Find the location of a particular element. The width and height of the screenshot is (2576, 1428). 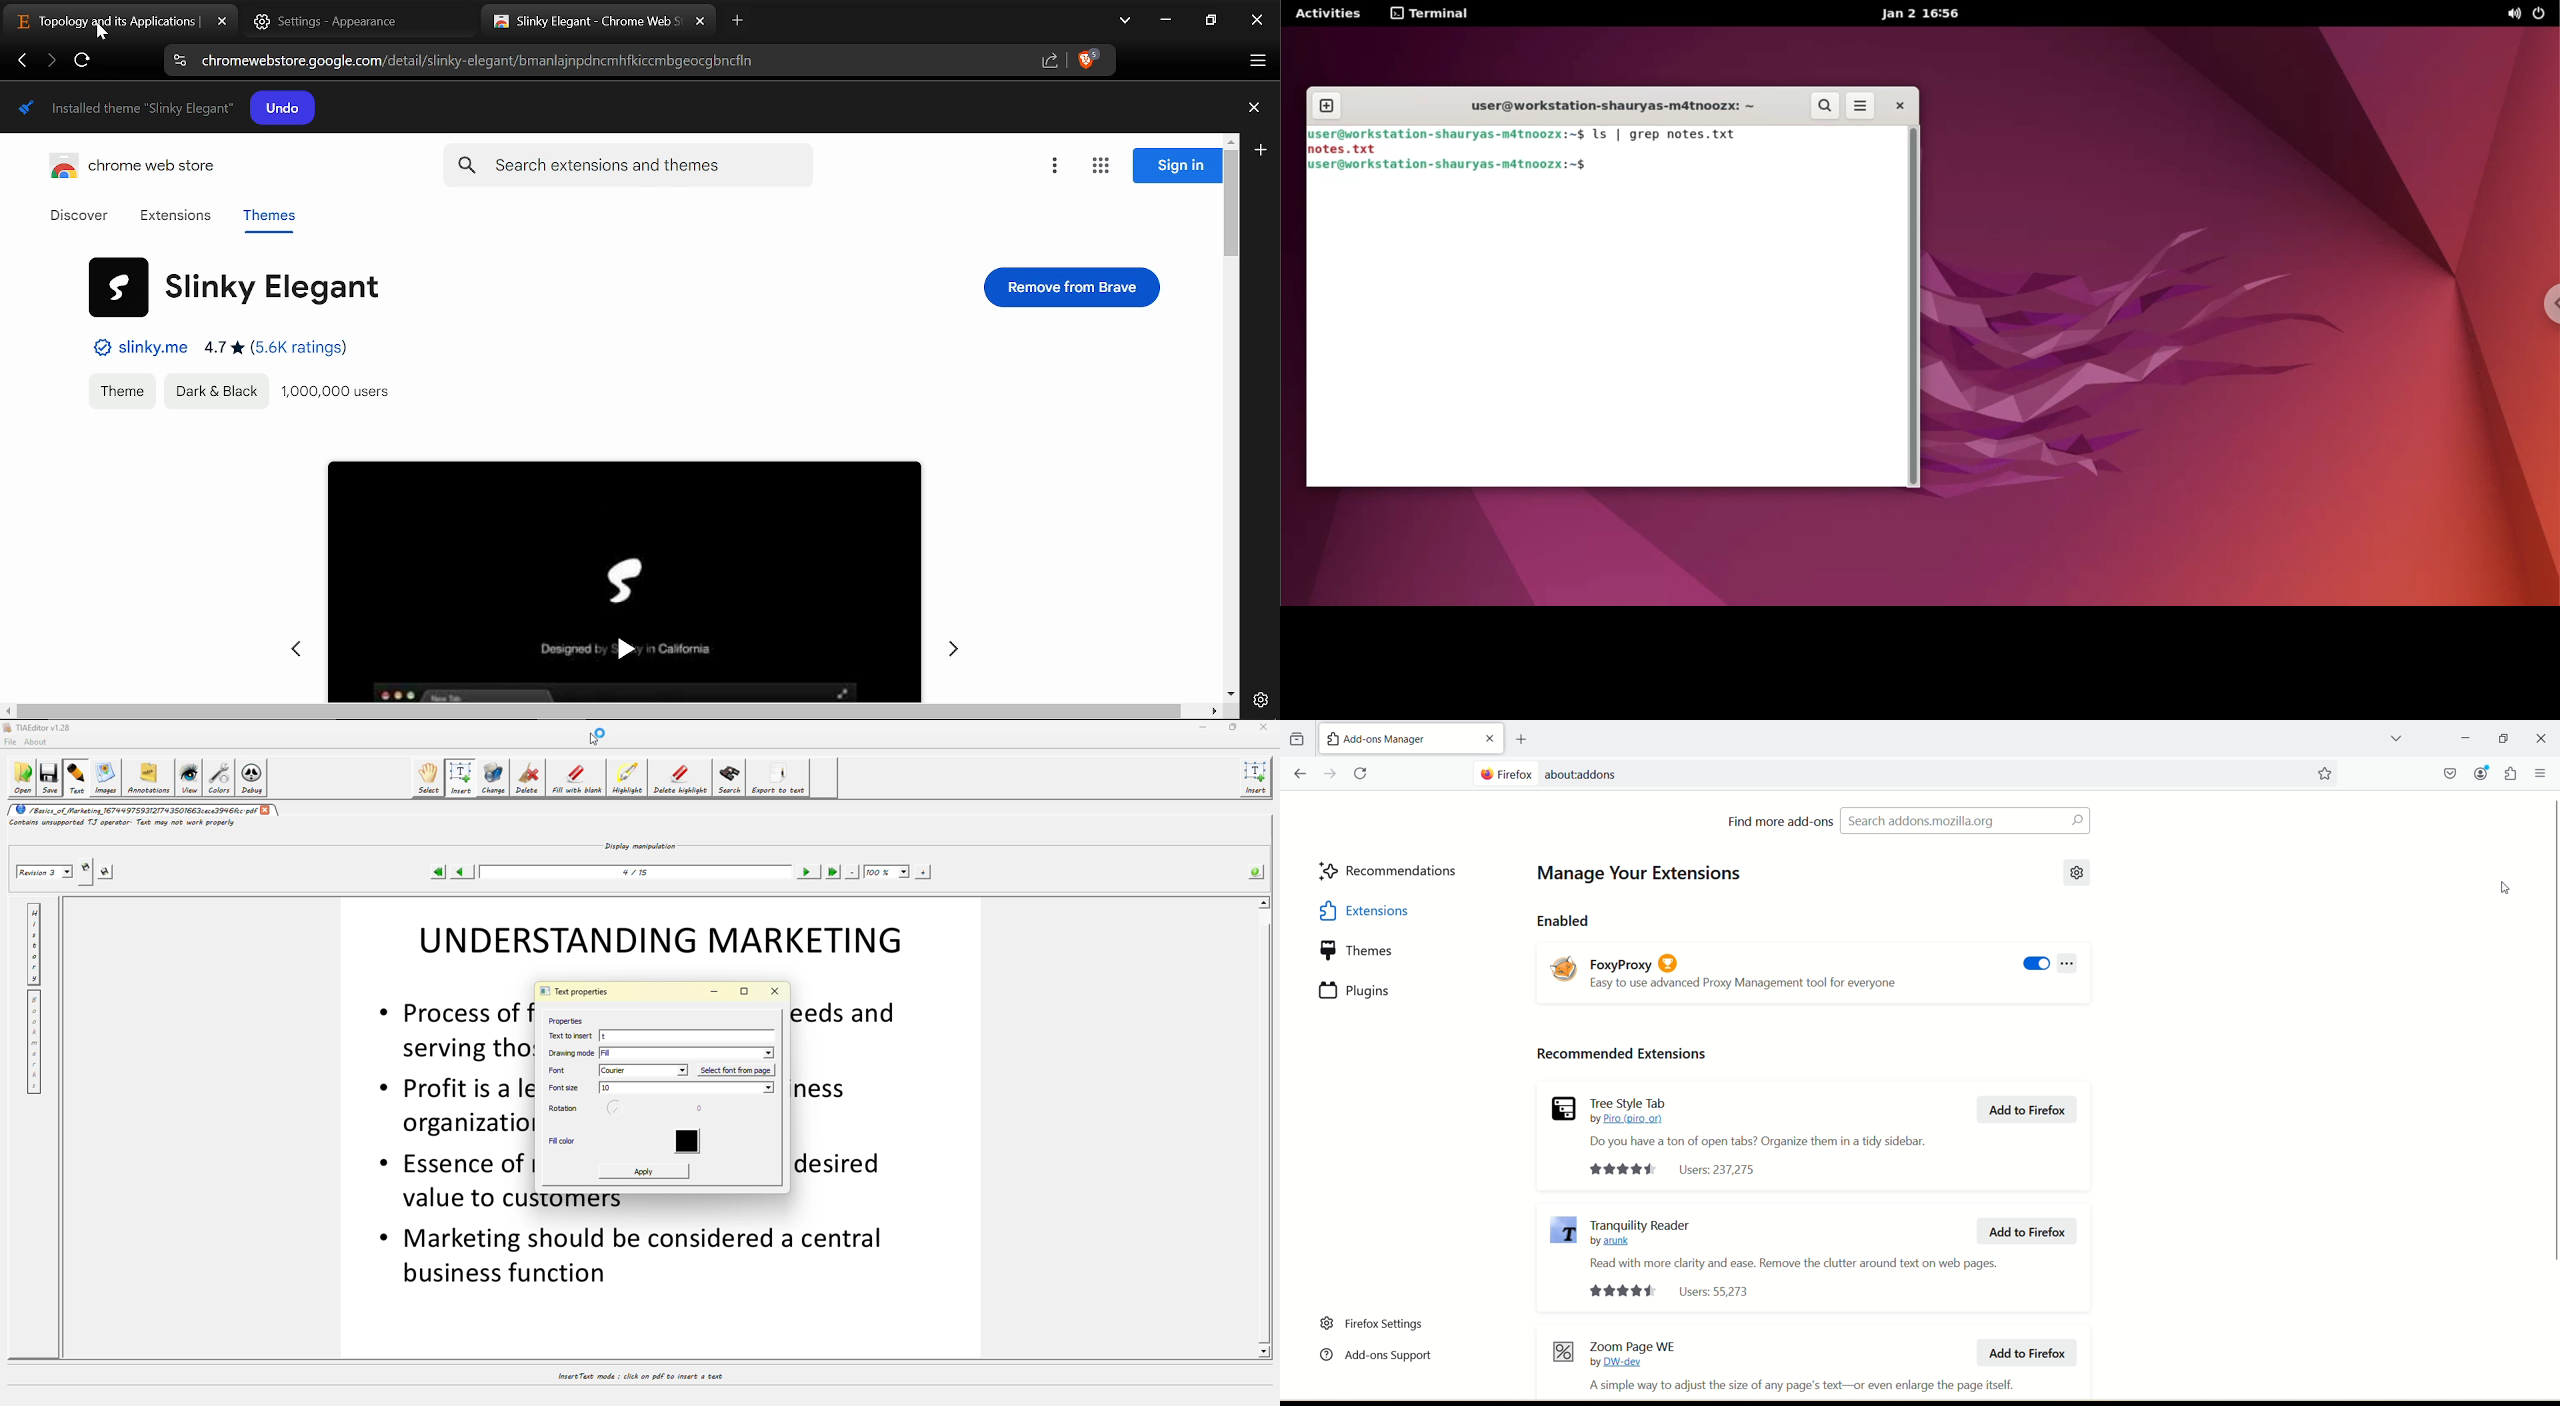

FoxyProxy Icon is located at coordinates (1565, 968).